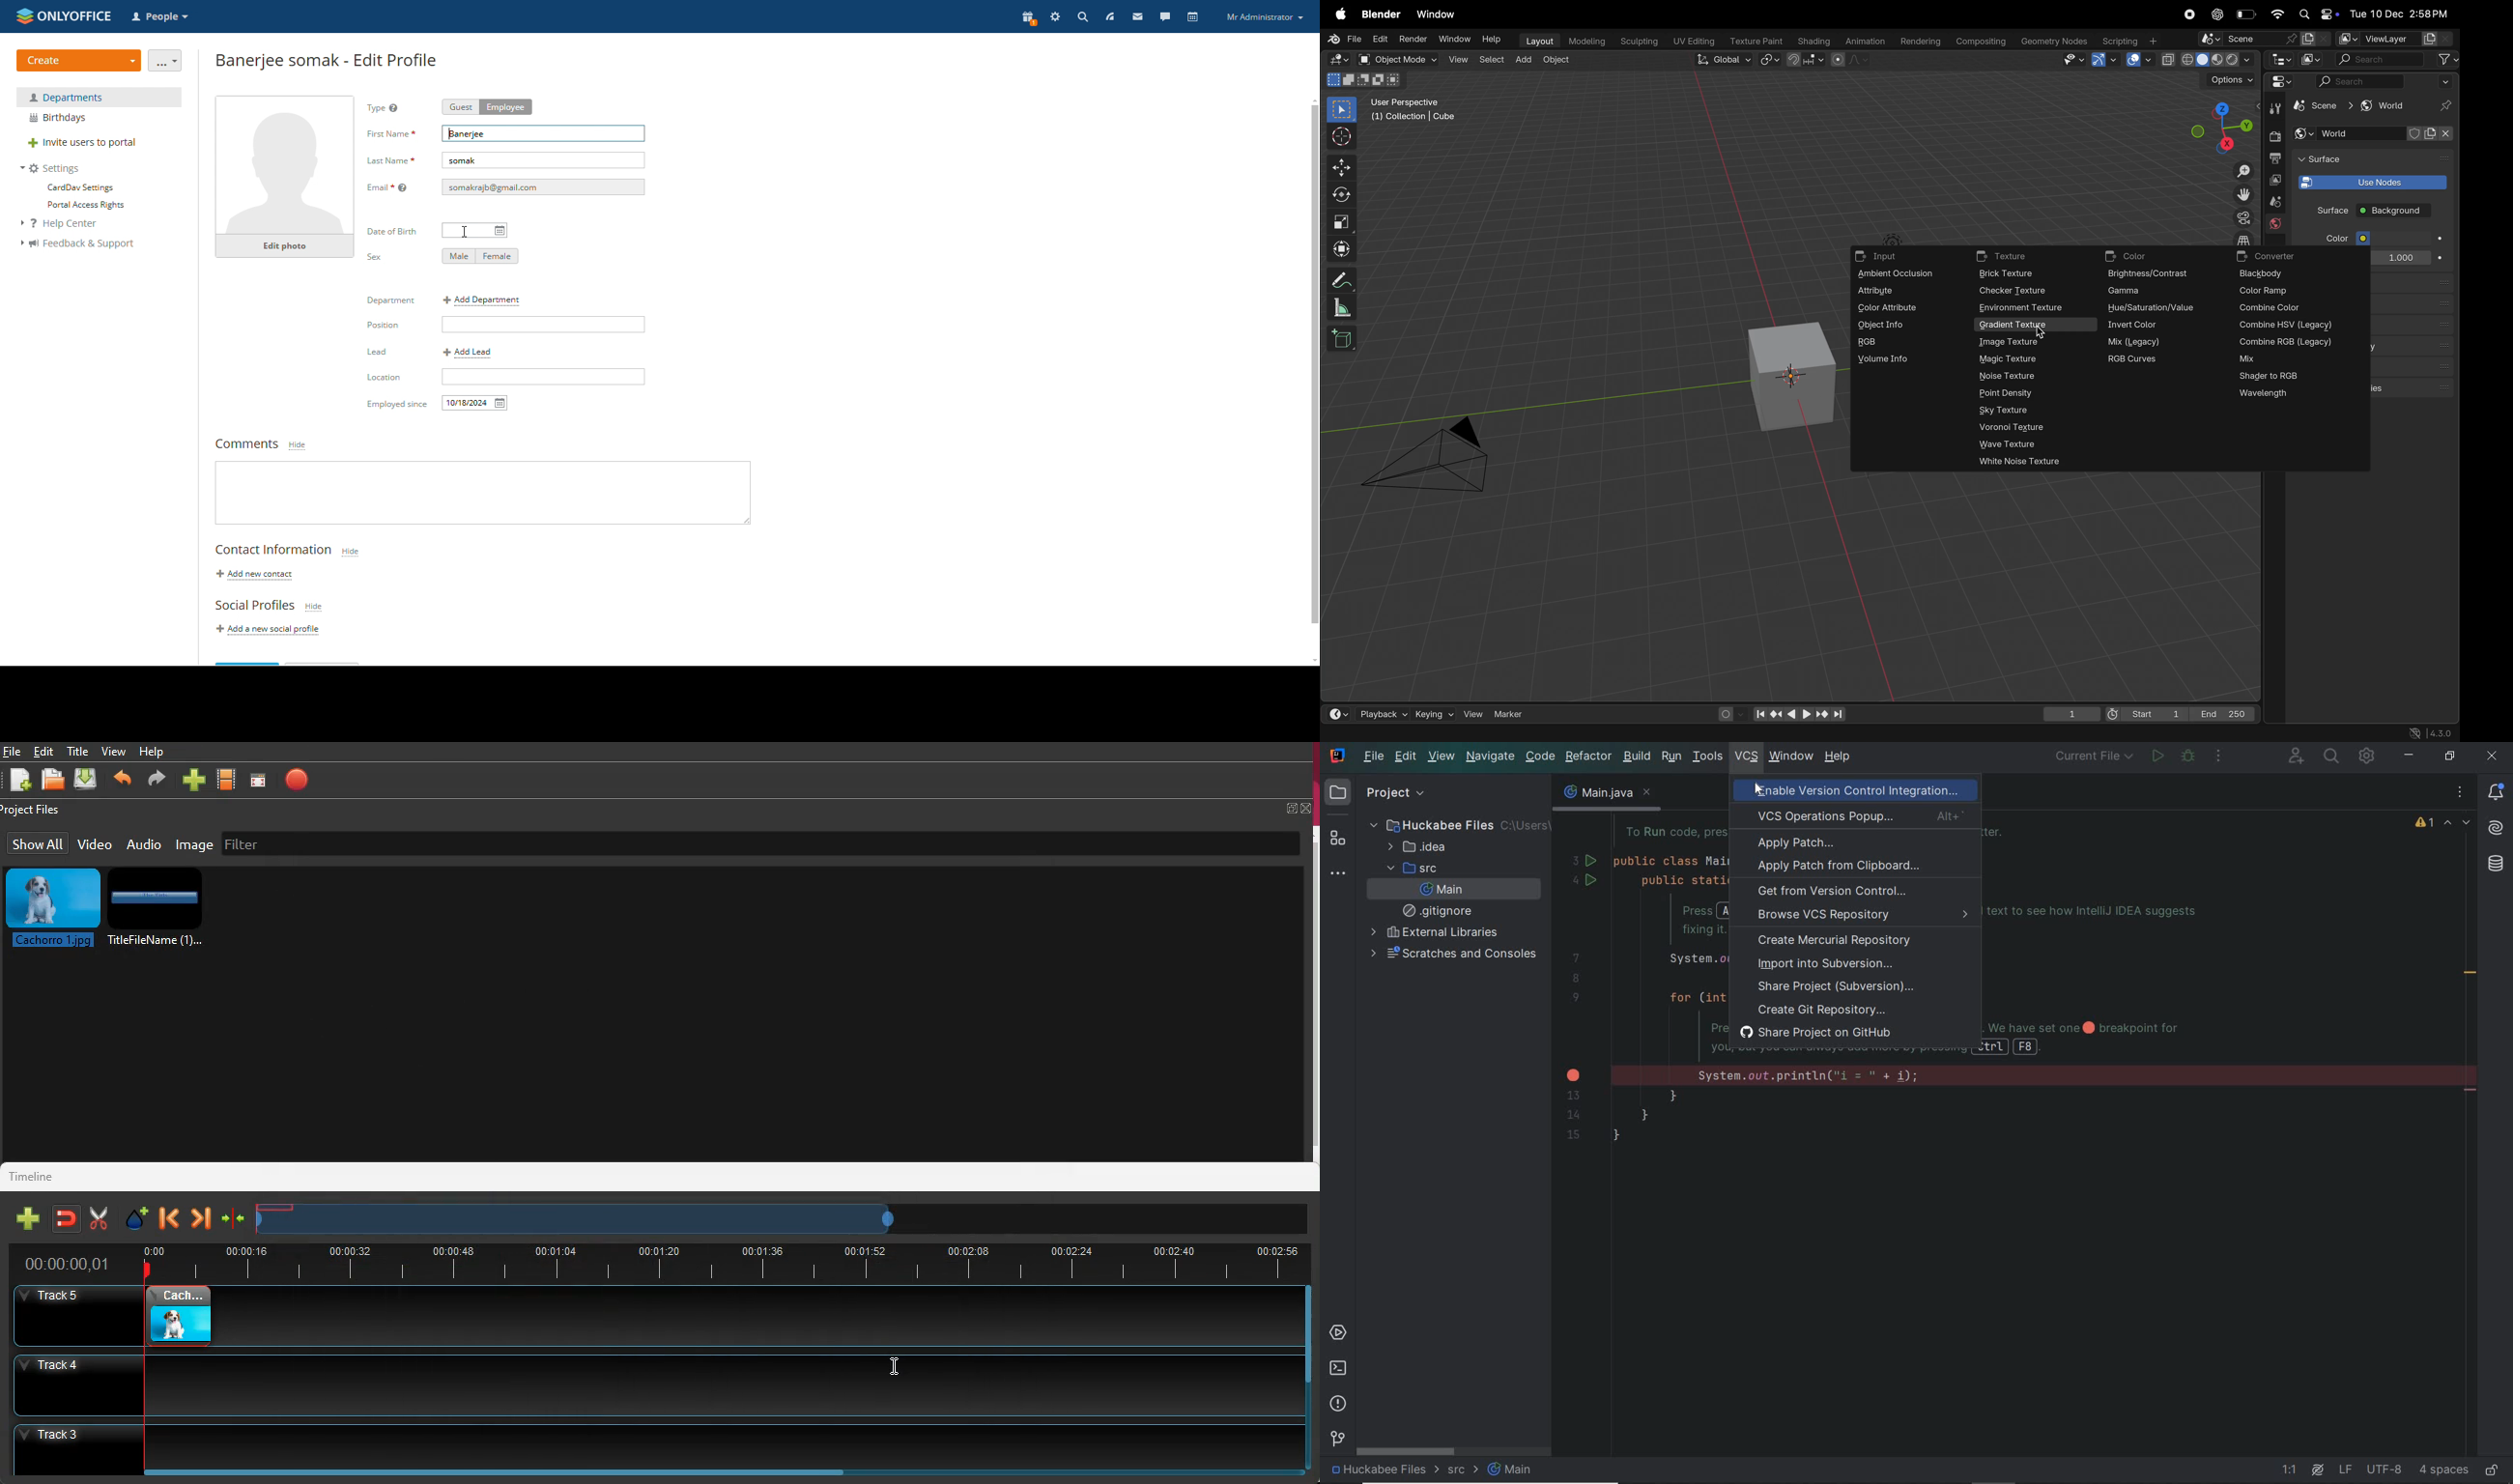 This screenshot has height=1484, width=2520. What do you see at coordinates (79, 188) in the screenshot?
I see `carddev settings` at bounding box center [79, 188].